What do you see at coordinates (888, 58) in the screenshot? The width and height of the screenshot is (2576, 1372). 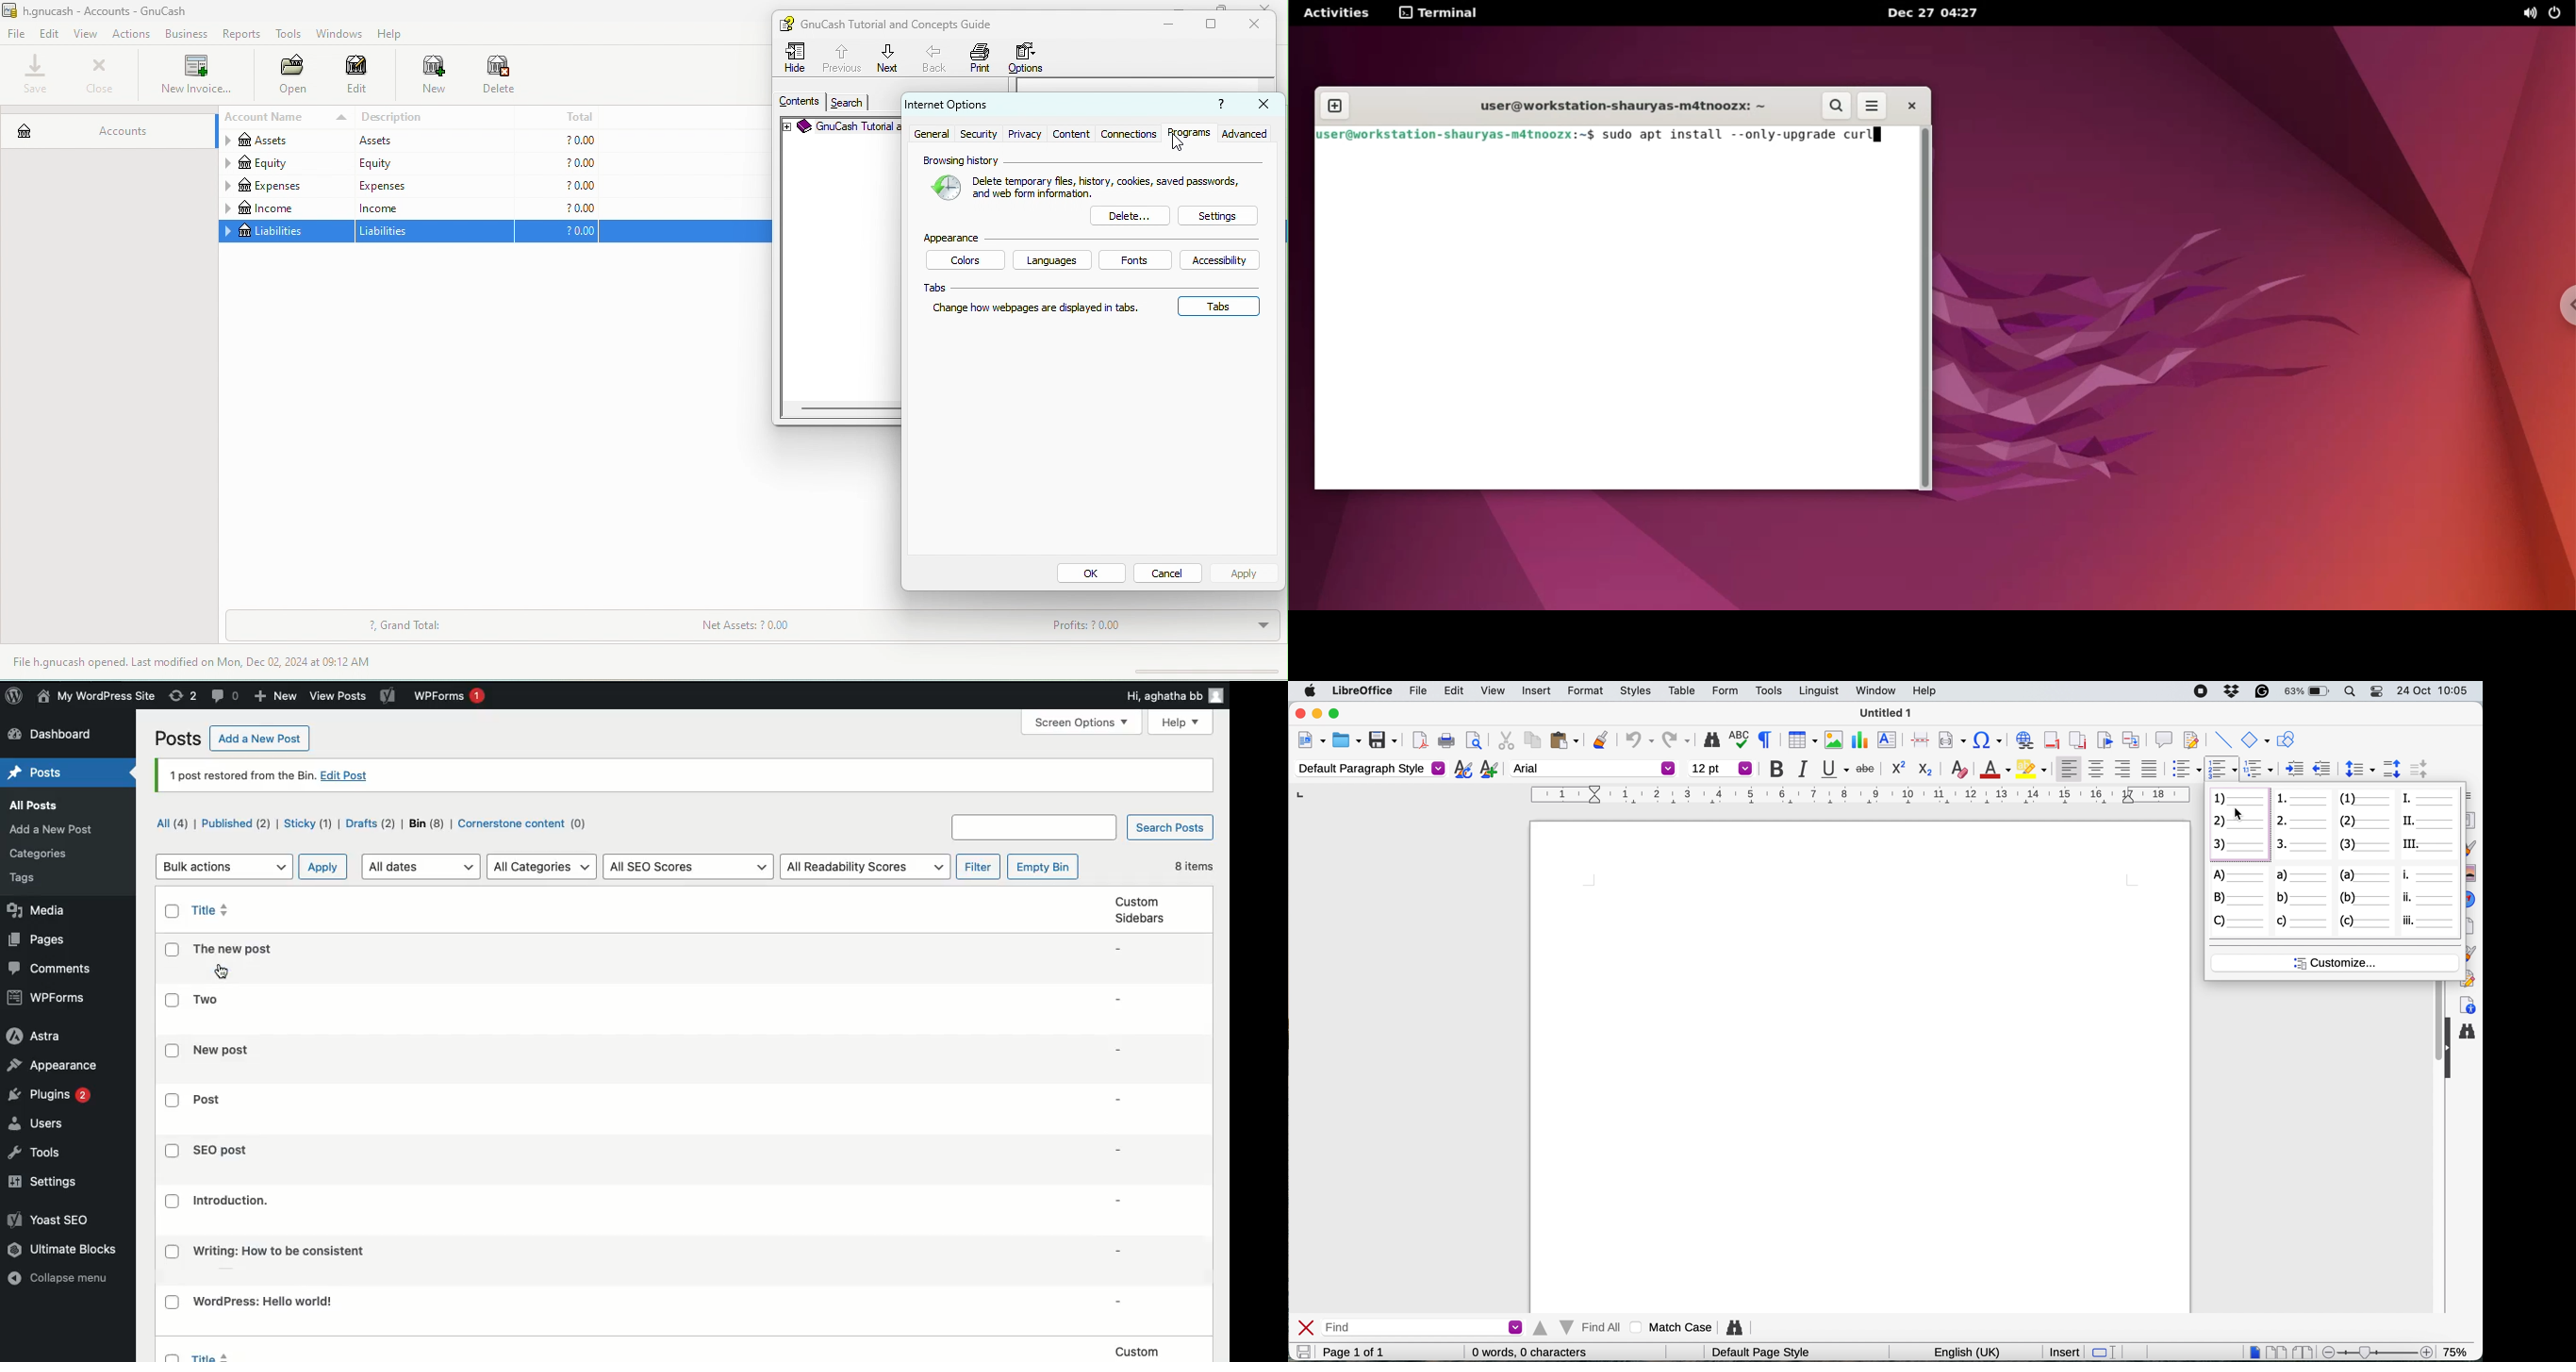 I see `next` at bounding box center [888, 58].